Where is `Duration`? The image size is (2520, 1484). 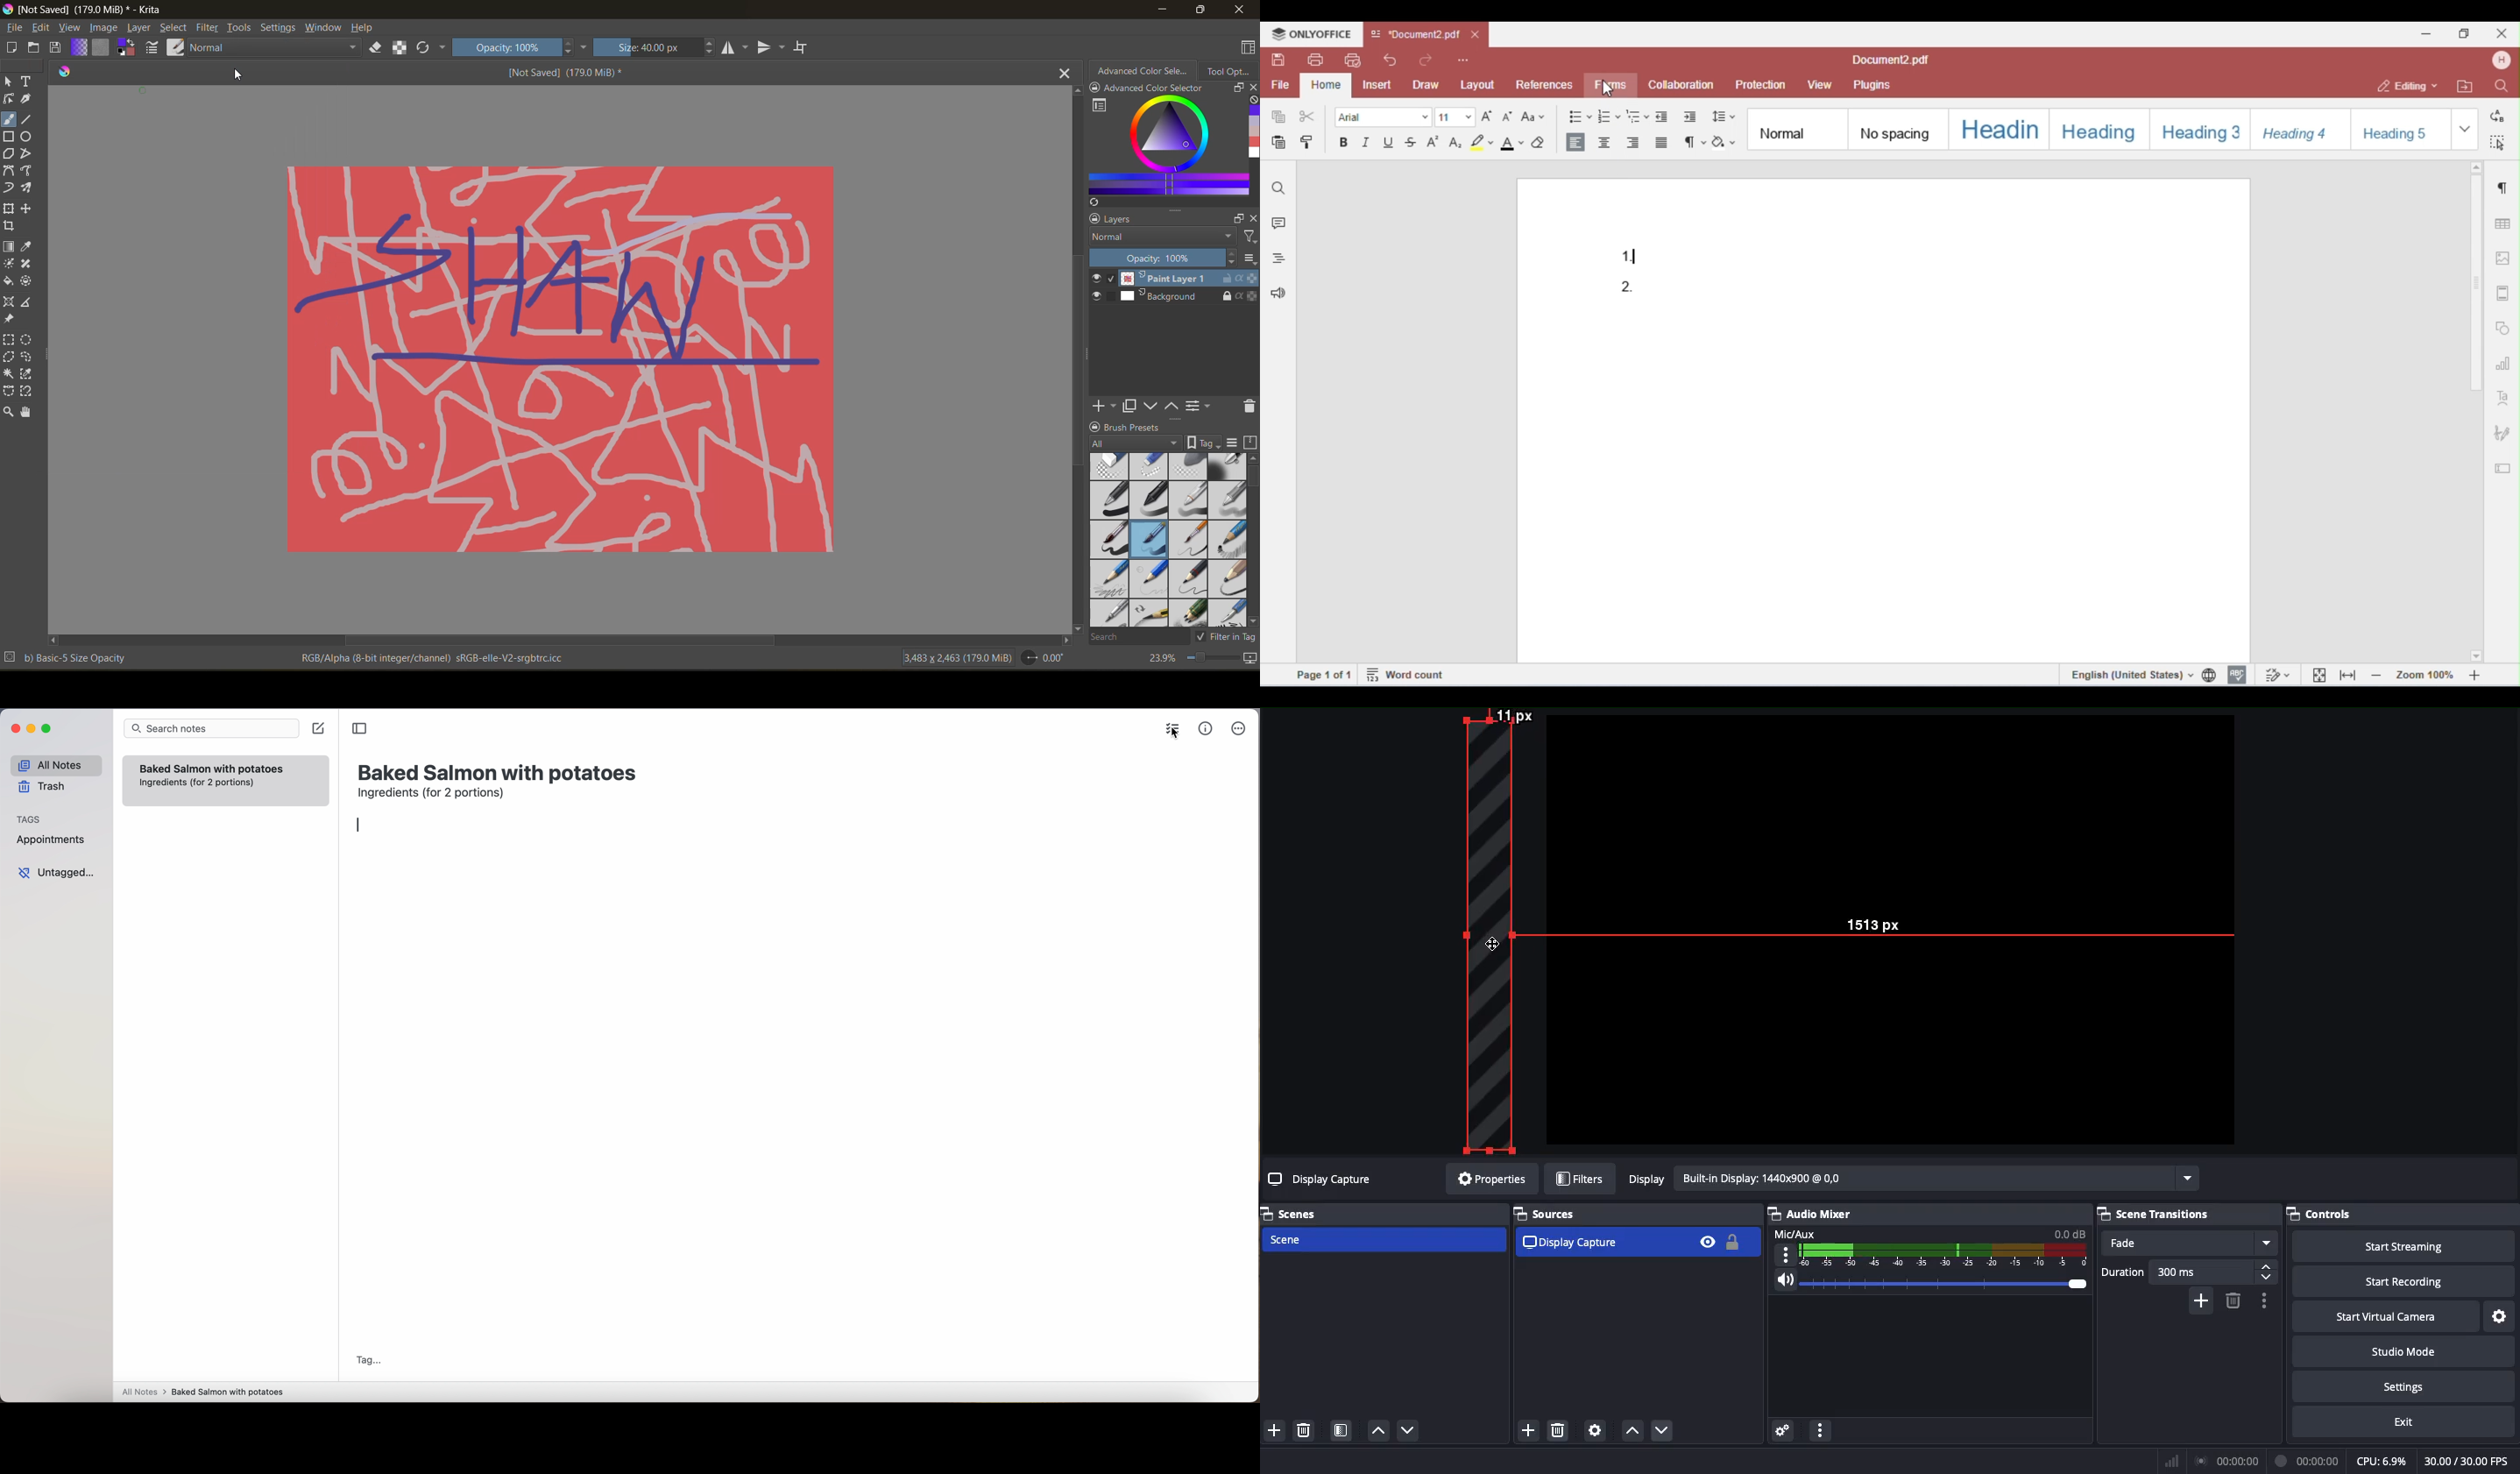
Duration is located at coordinates (2189, 1274).